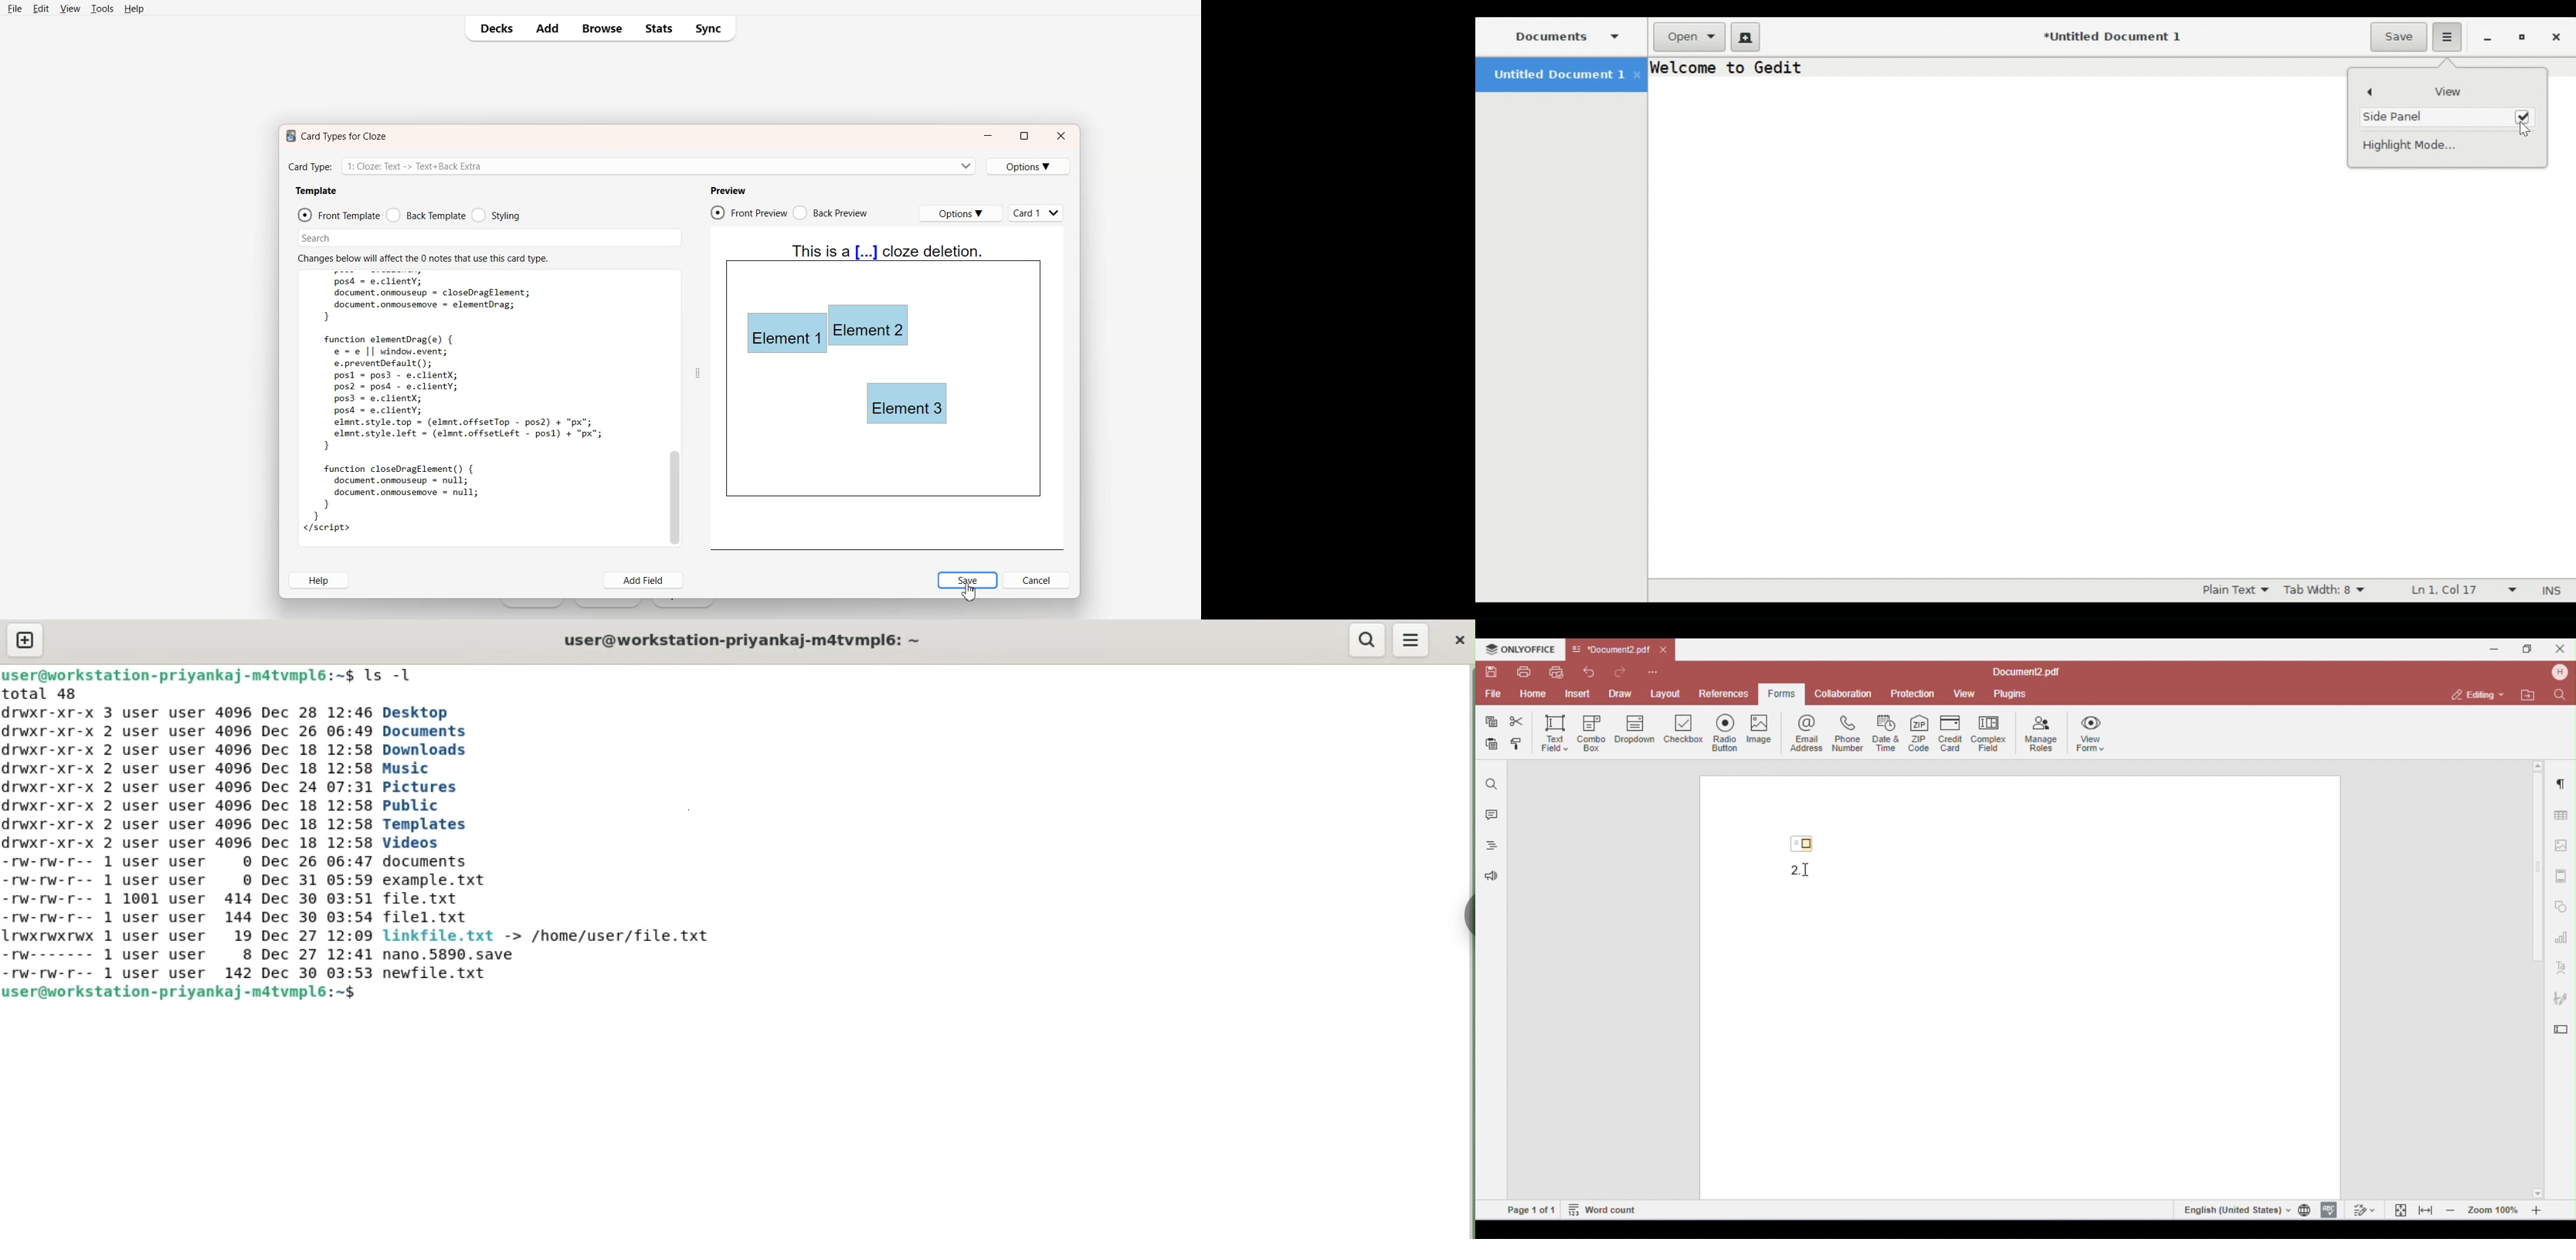 Image resolution: width=2576 pixels, height=1260 pixels. I want to click on Add, so click(546, 28).